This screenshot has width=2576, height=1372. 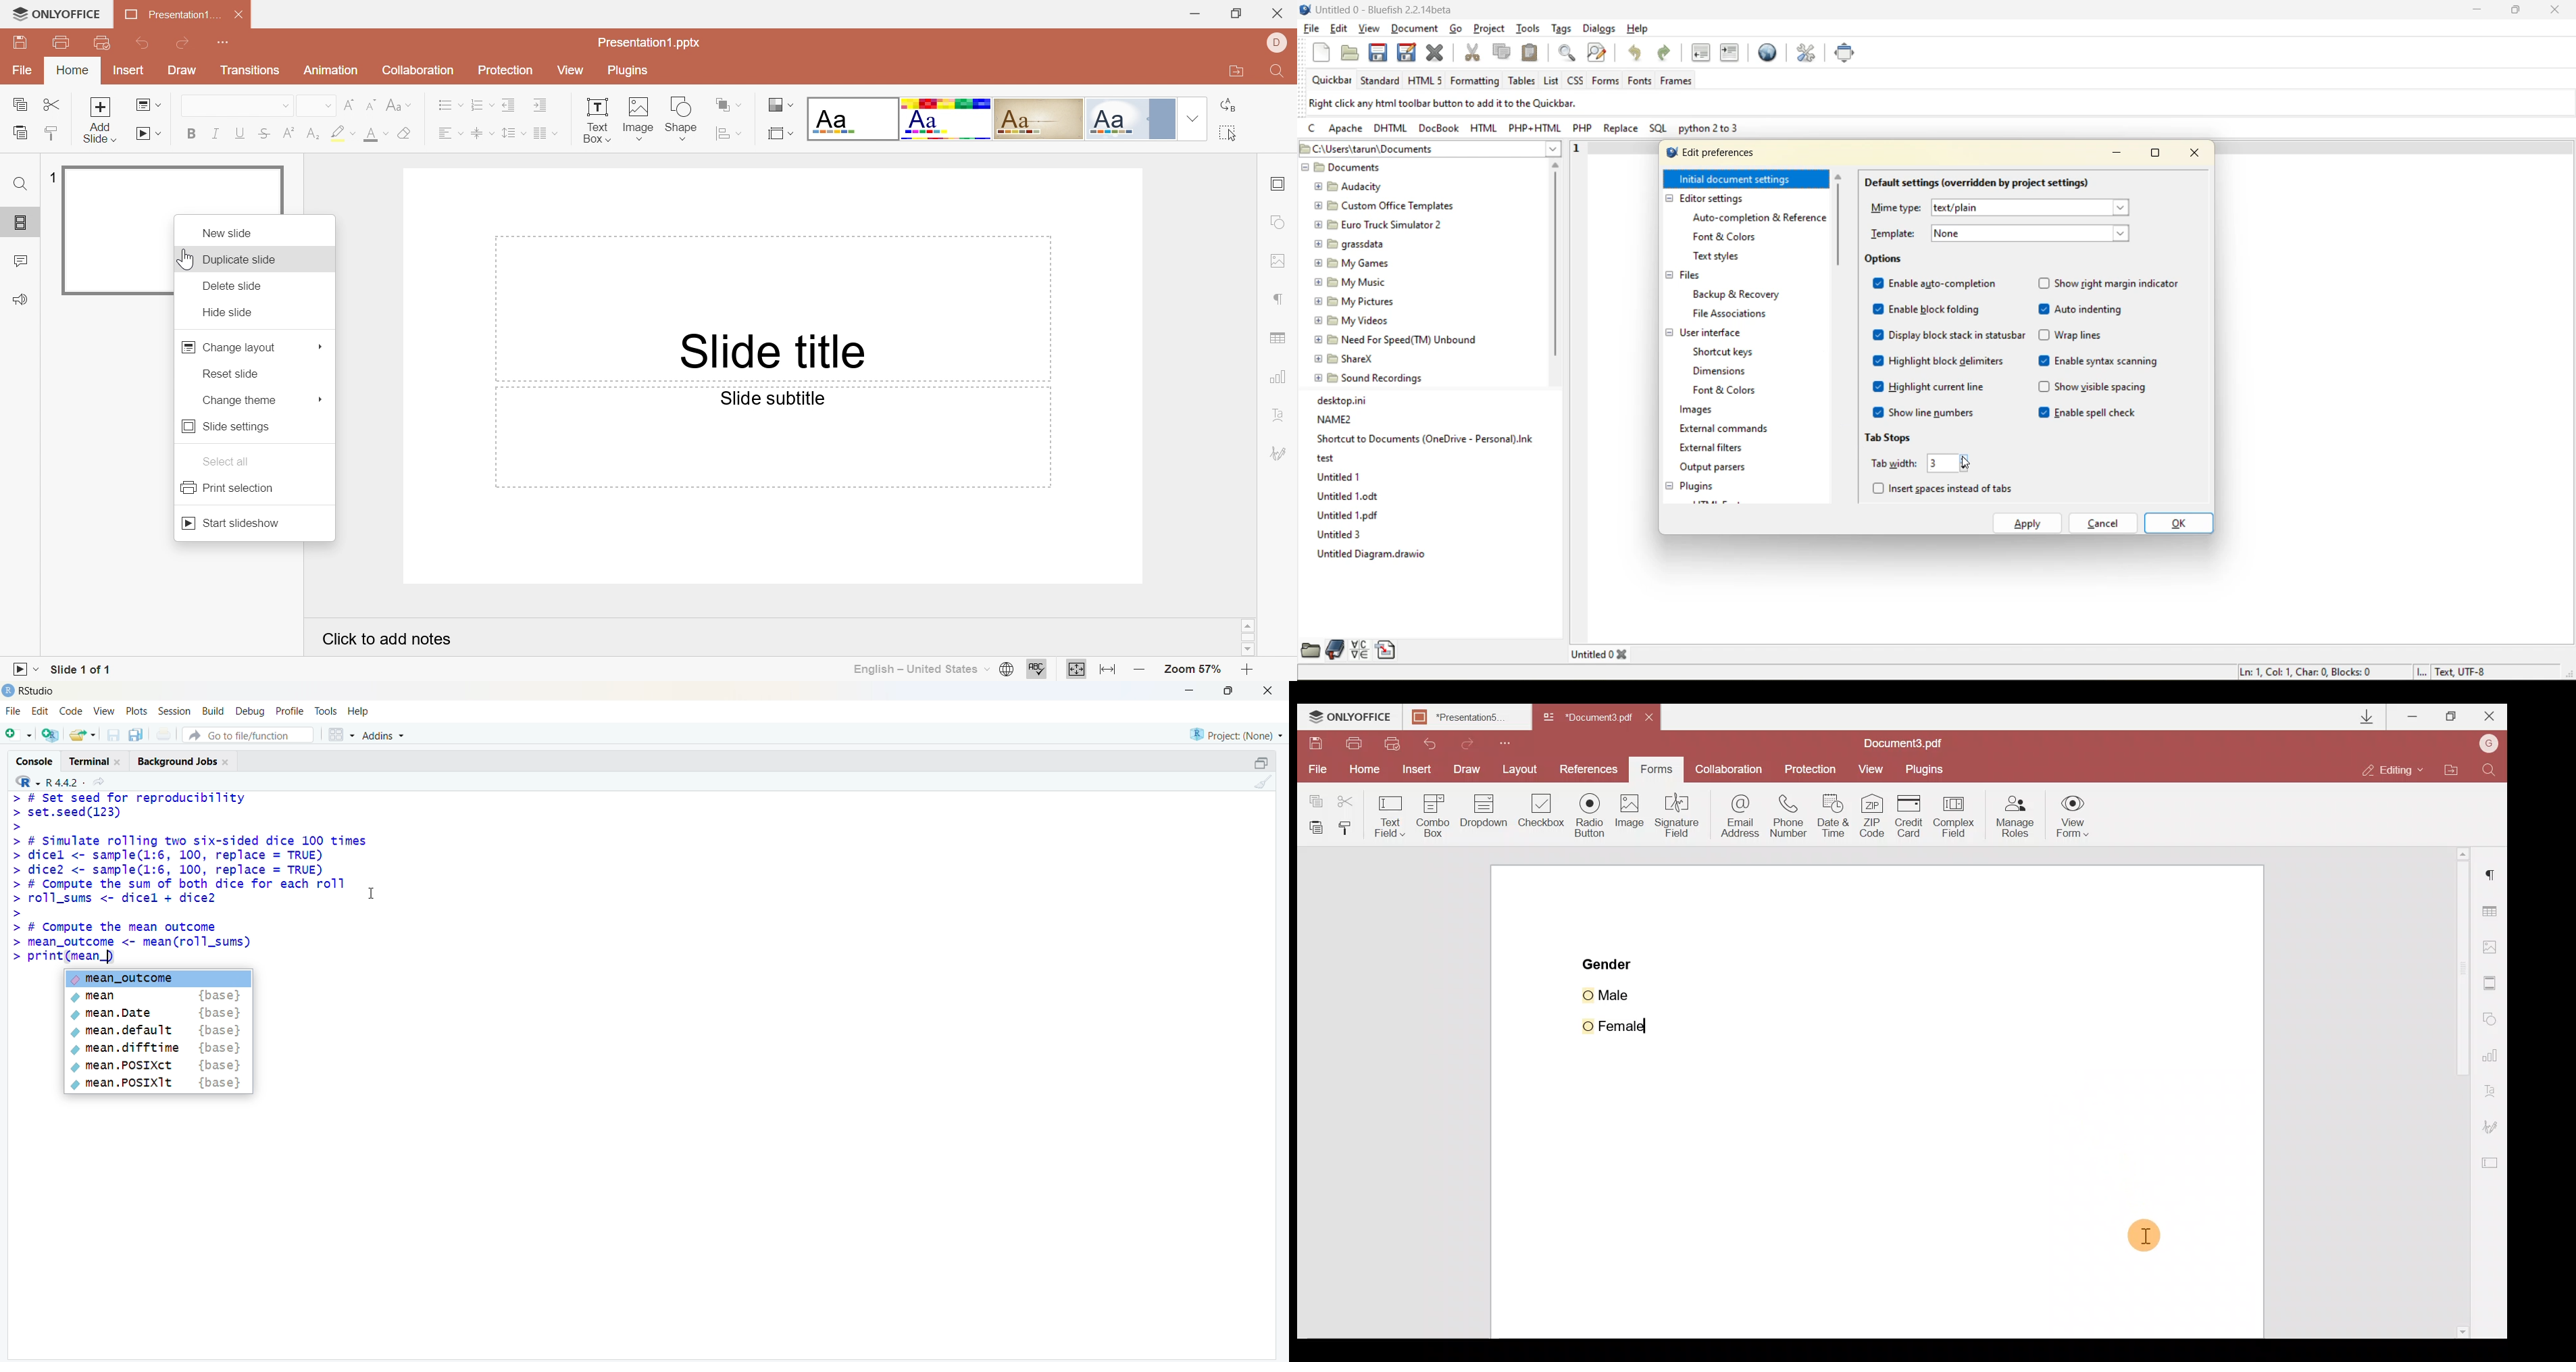 I want to click on Plugins, so click(x=1929, y=767).